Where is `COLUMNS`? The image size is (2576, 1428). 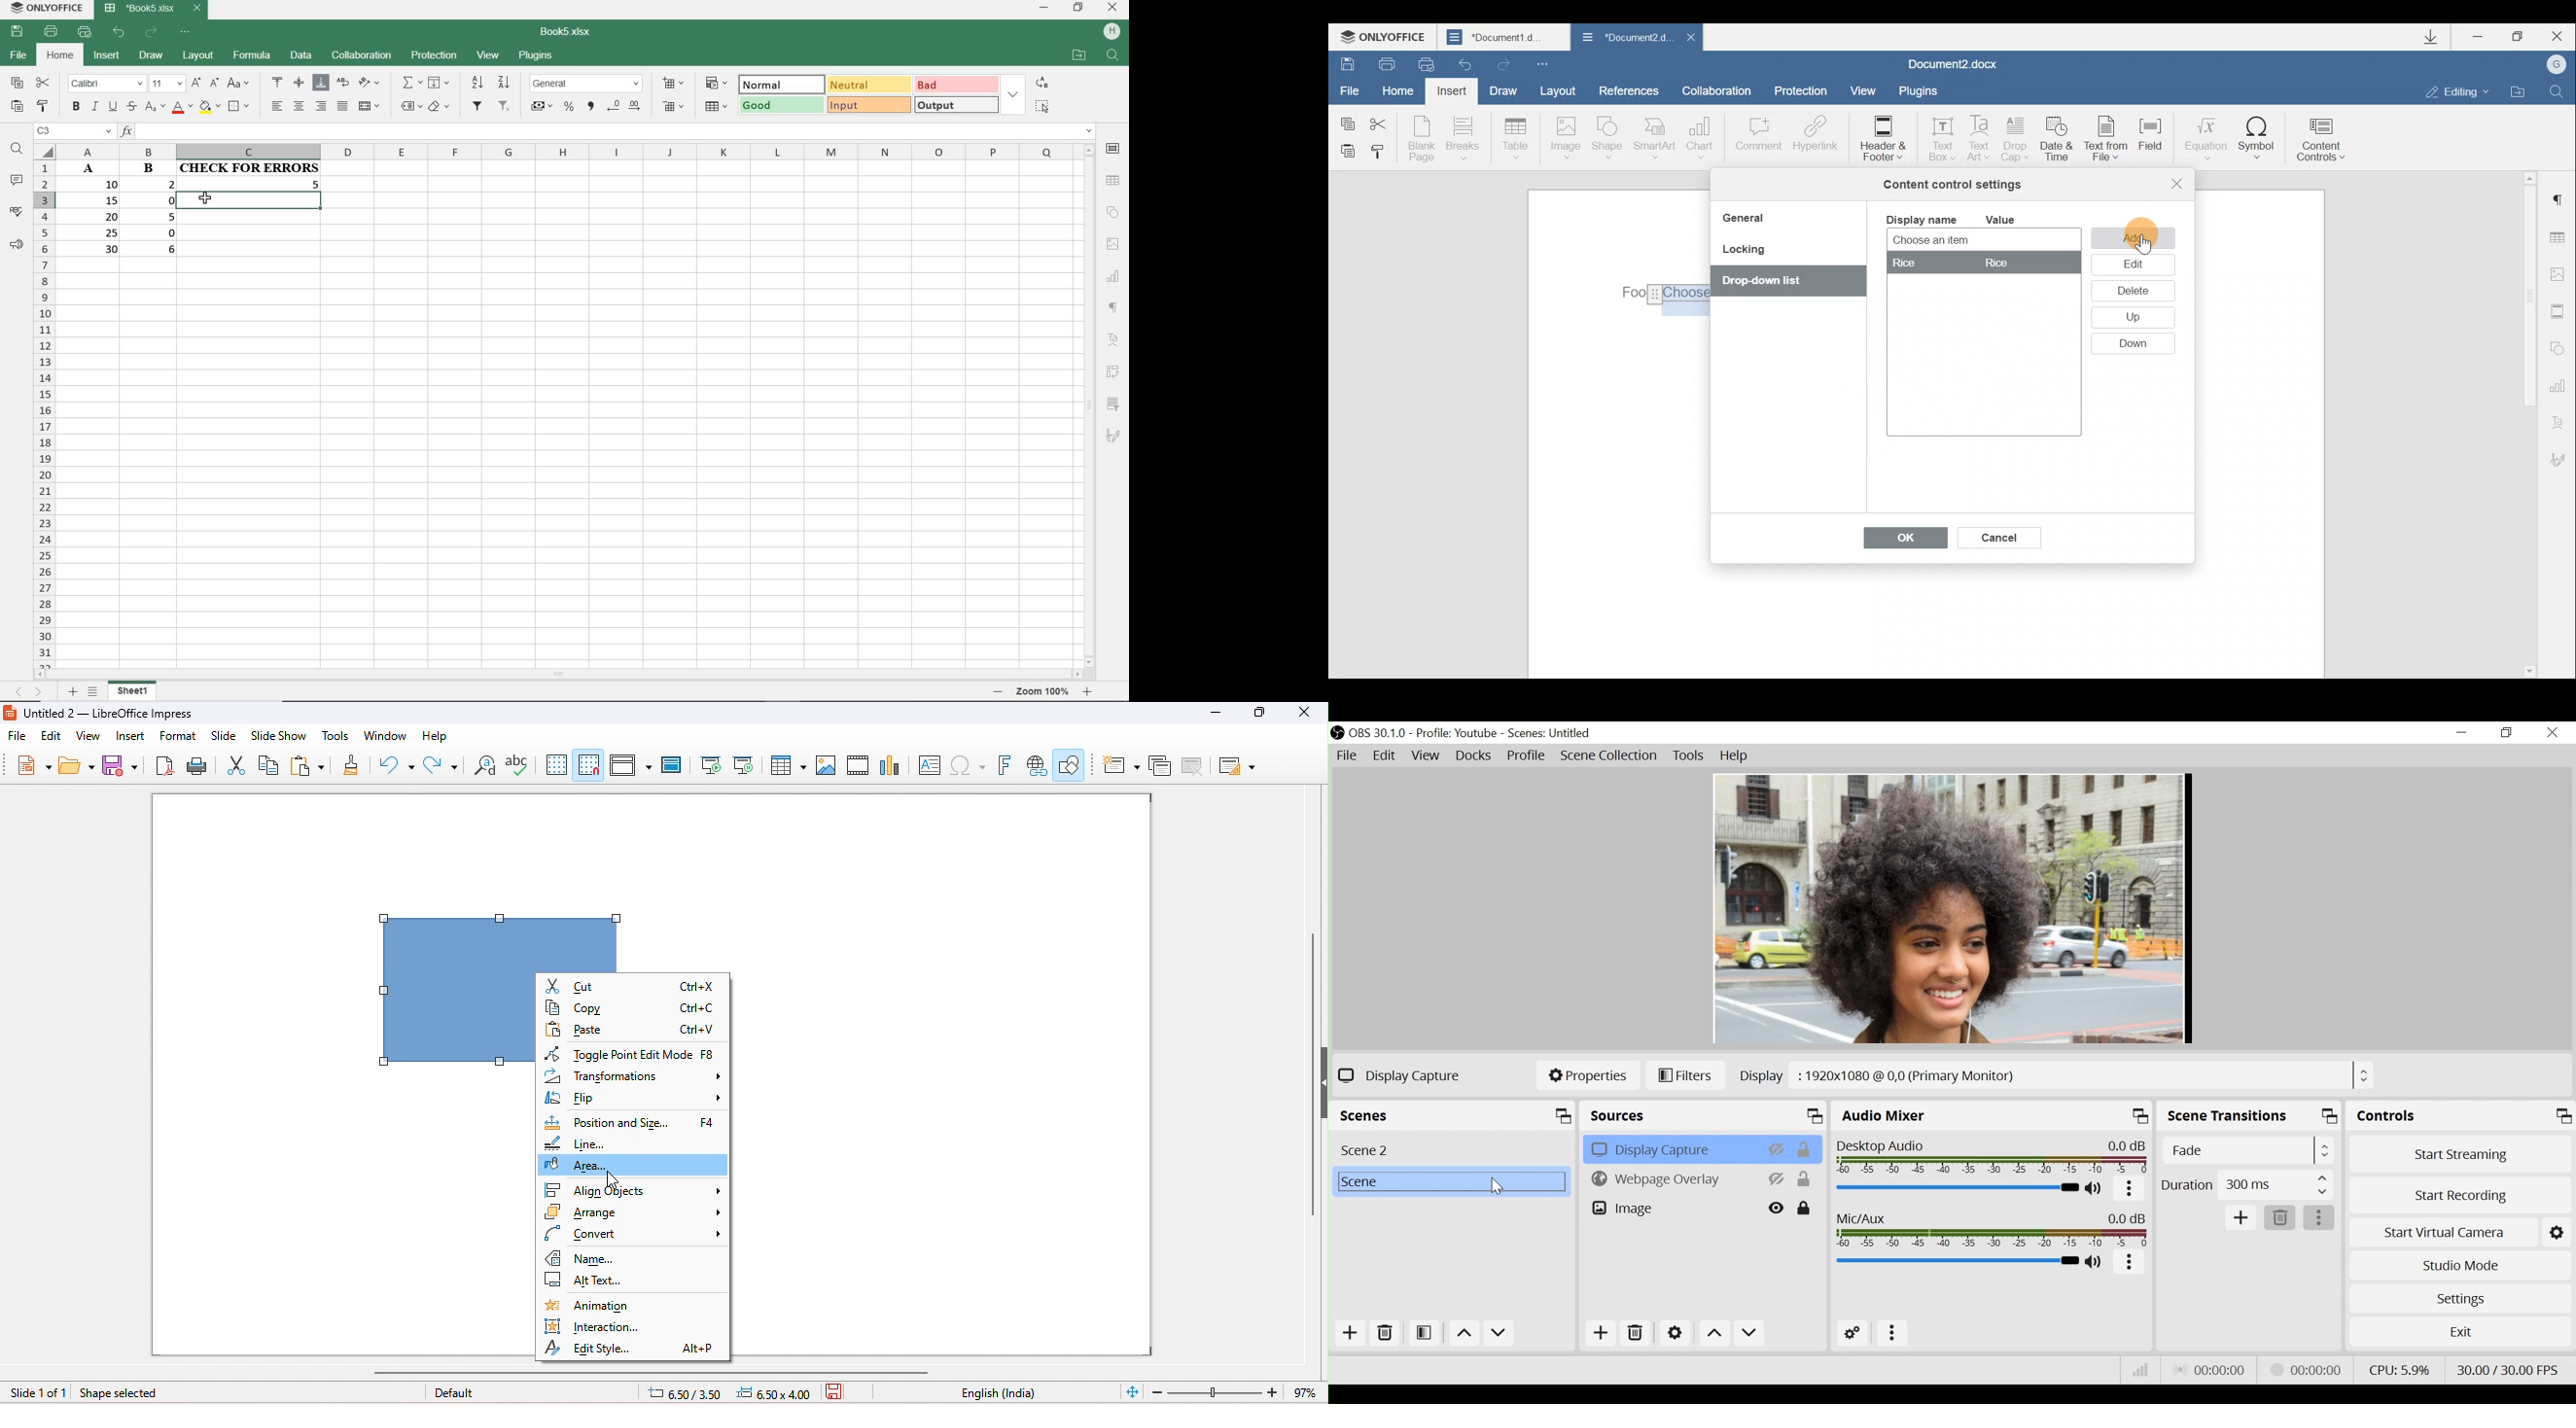
COLUMNS is located at coordinates (565, 152).